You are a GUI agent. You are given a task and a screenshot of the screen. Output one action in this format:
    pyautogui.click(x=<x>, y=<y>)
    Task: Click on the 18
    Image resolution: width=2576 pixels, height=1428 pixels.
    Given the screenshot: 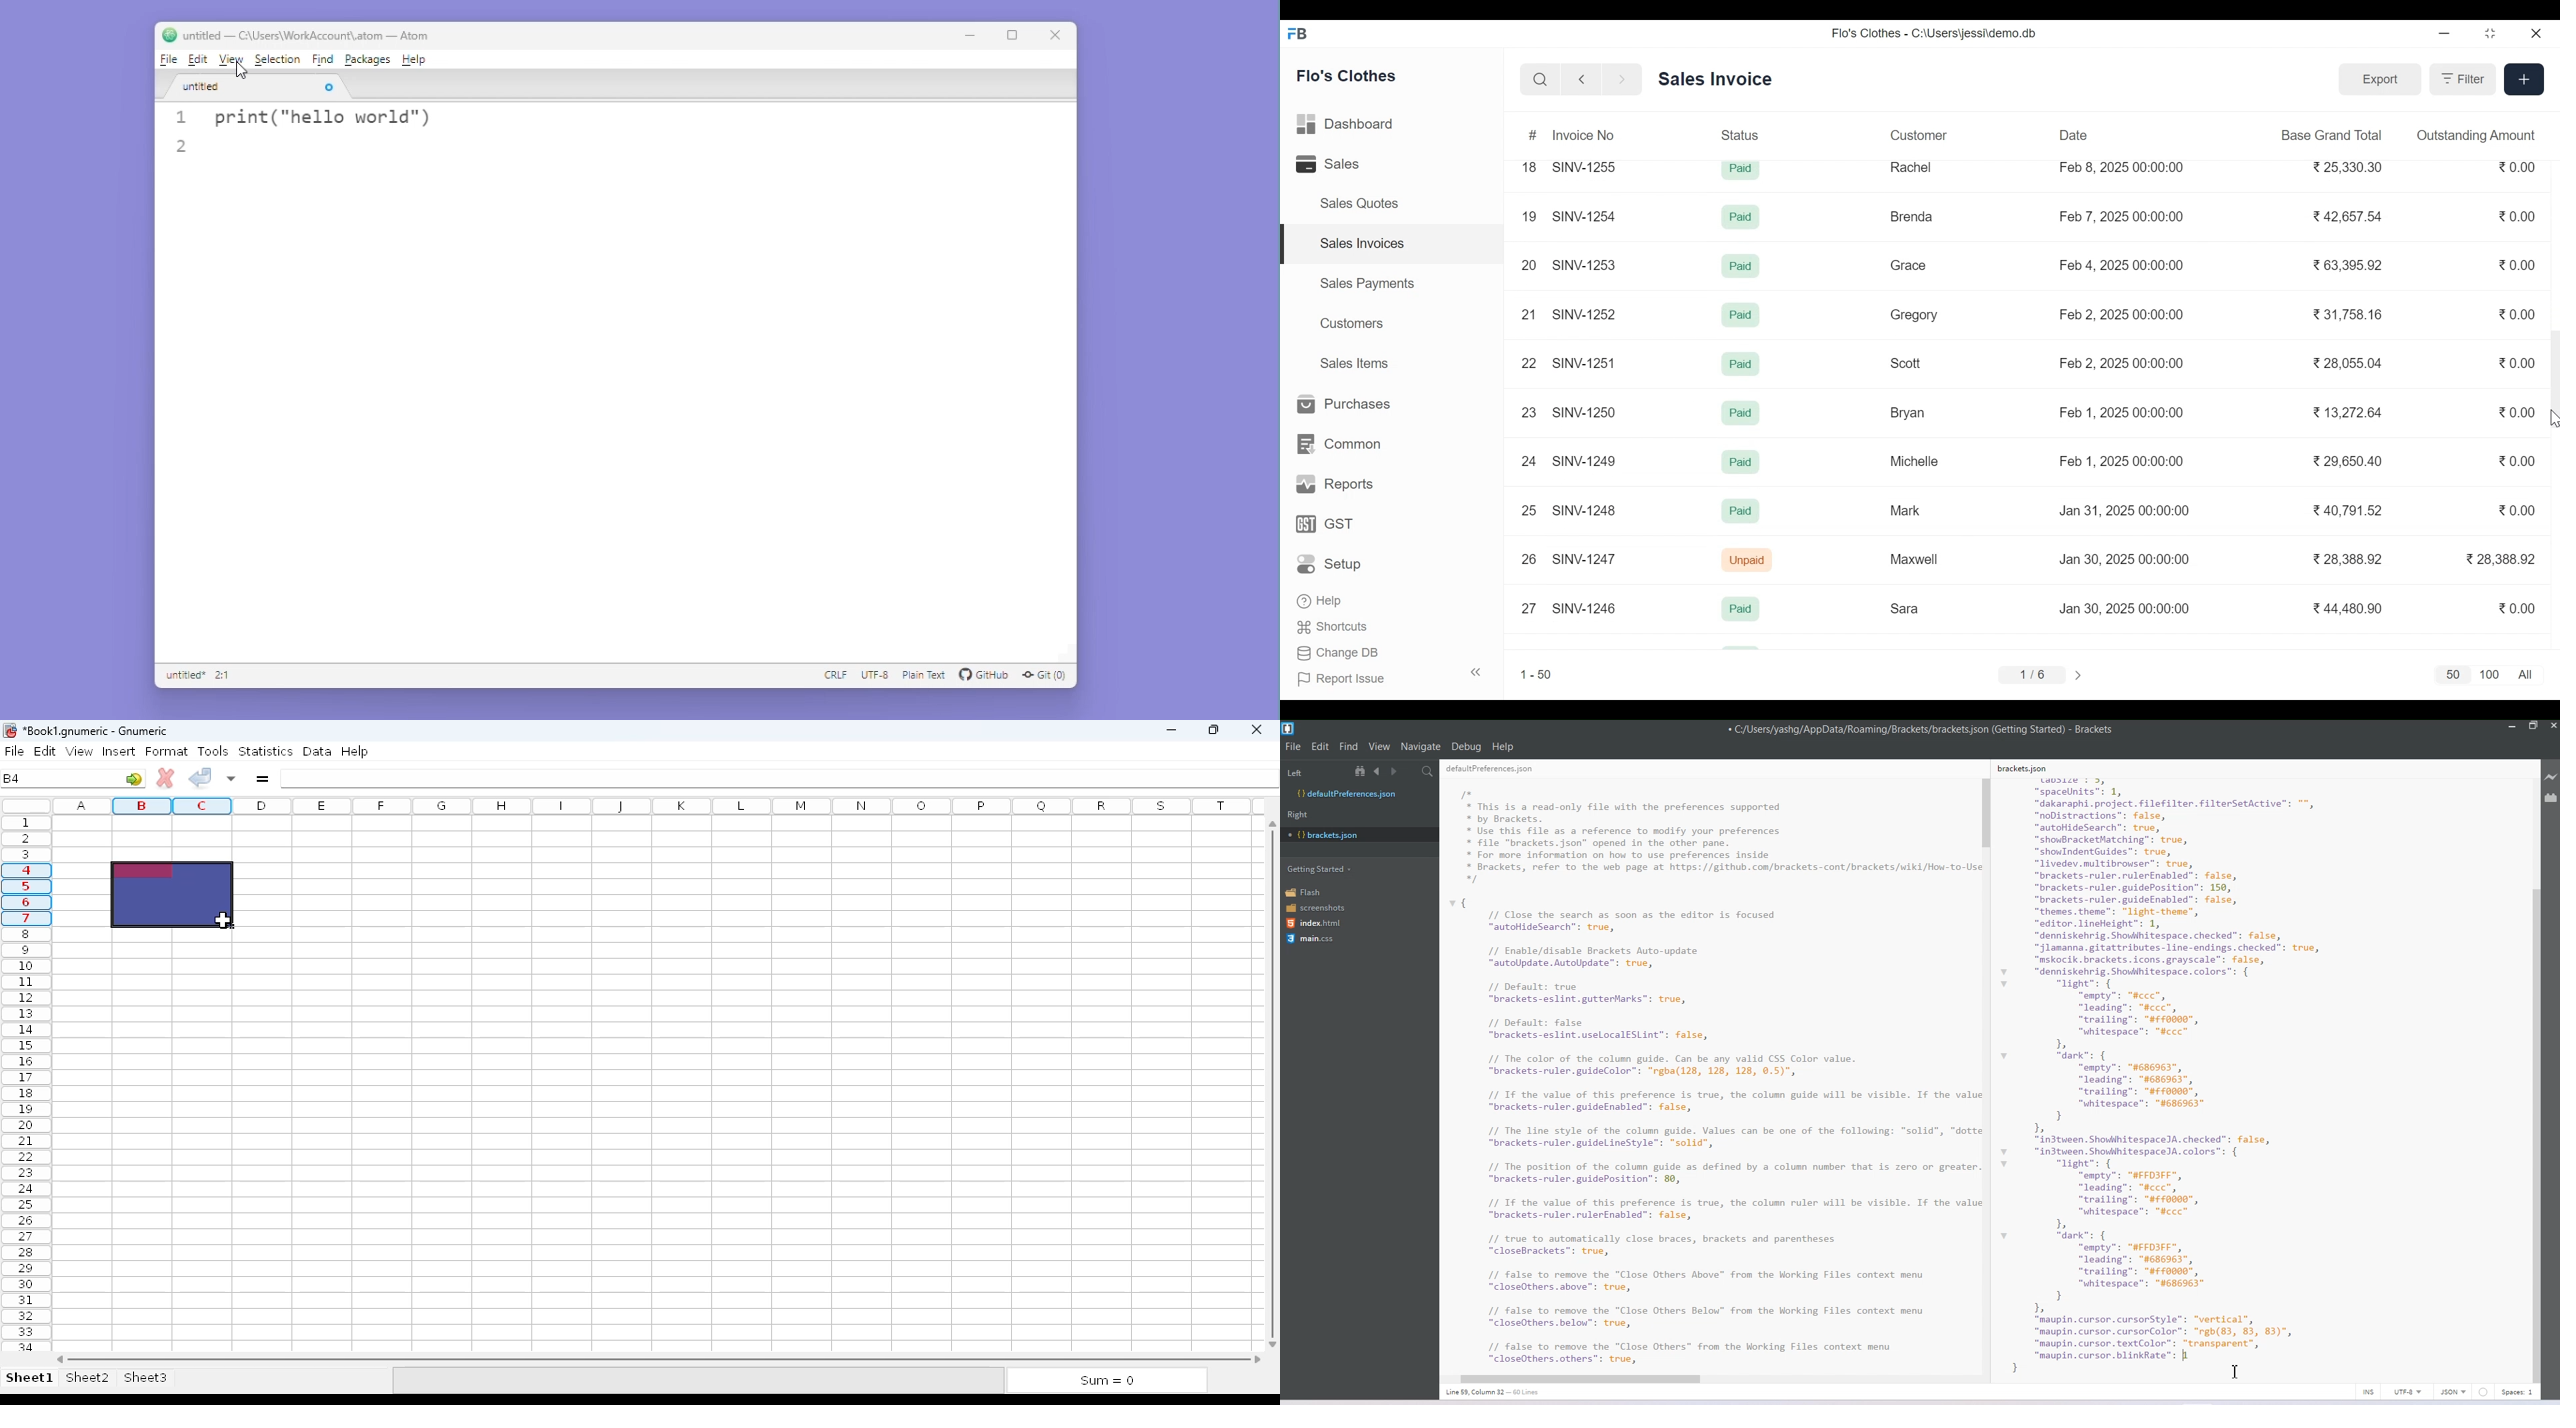 What is the action you would take?
    pyautogui.click(x=1529, y=167)
    